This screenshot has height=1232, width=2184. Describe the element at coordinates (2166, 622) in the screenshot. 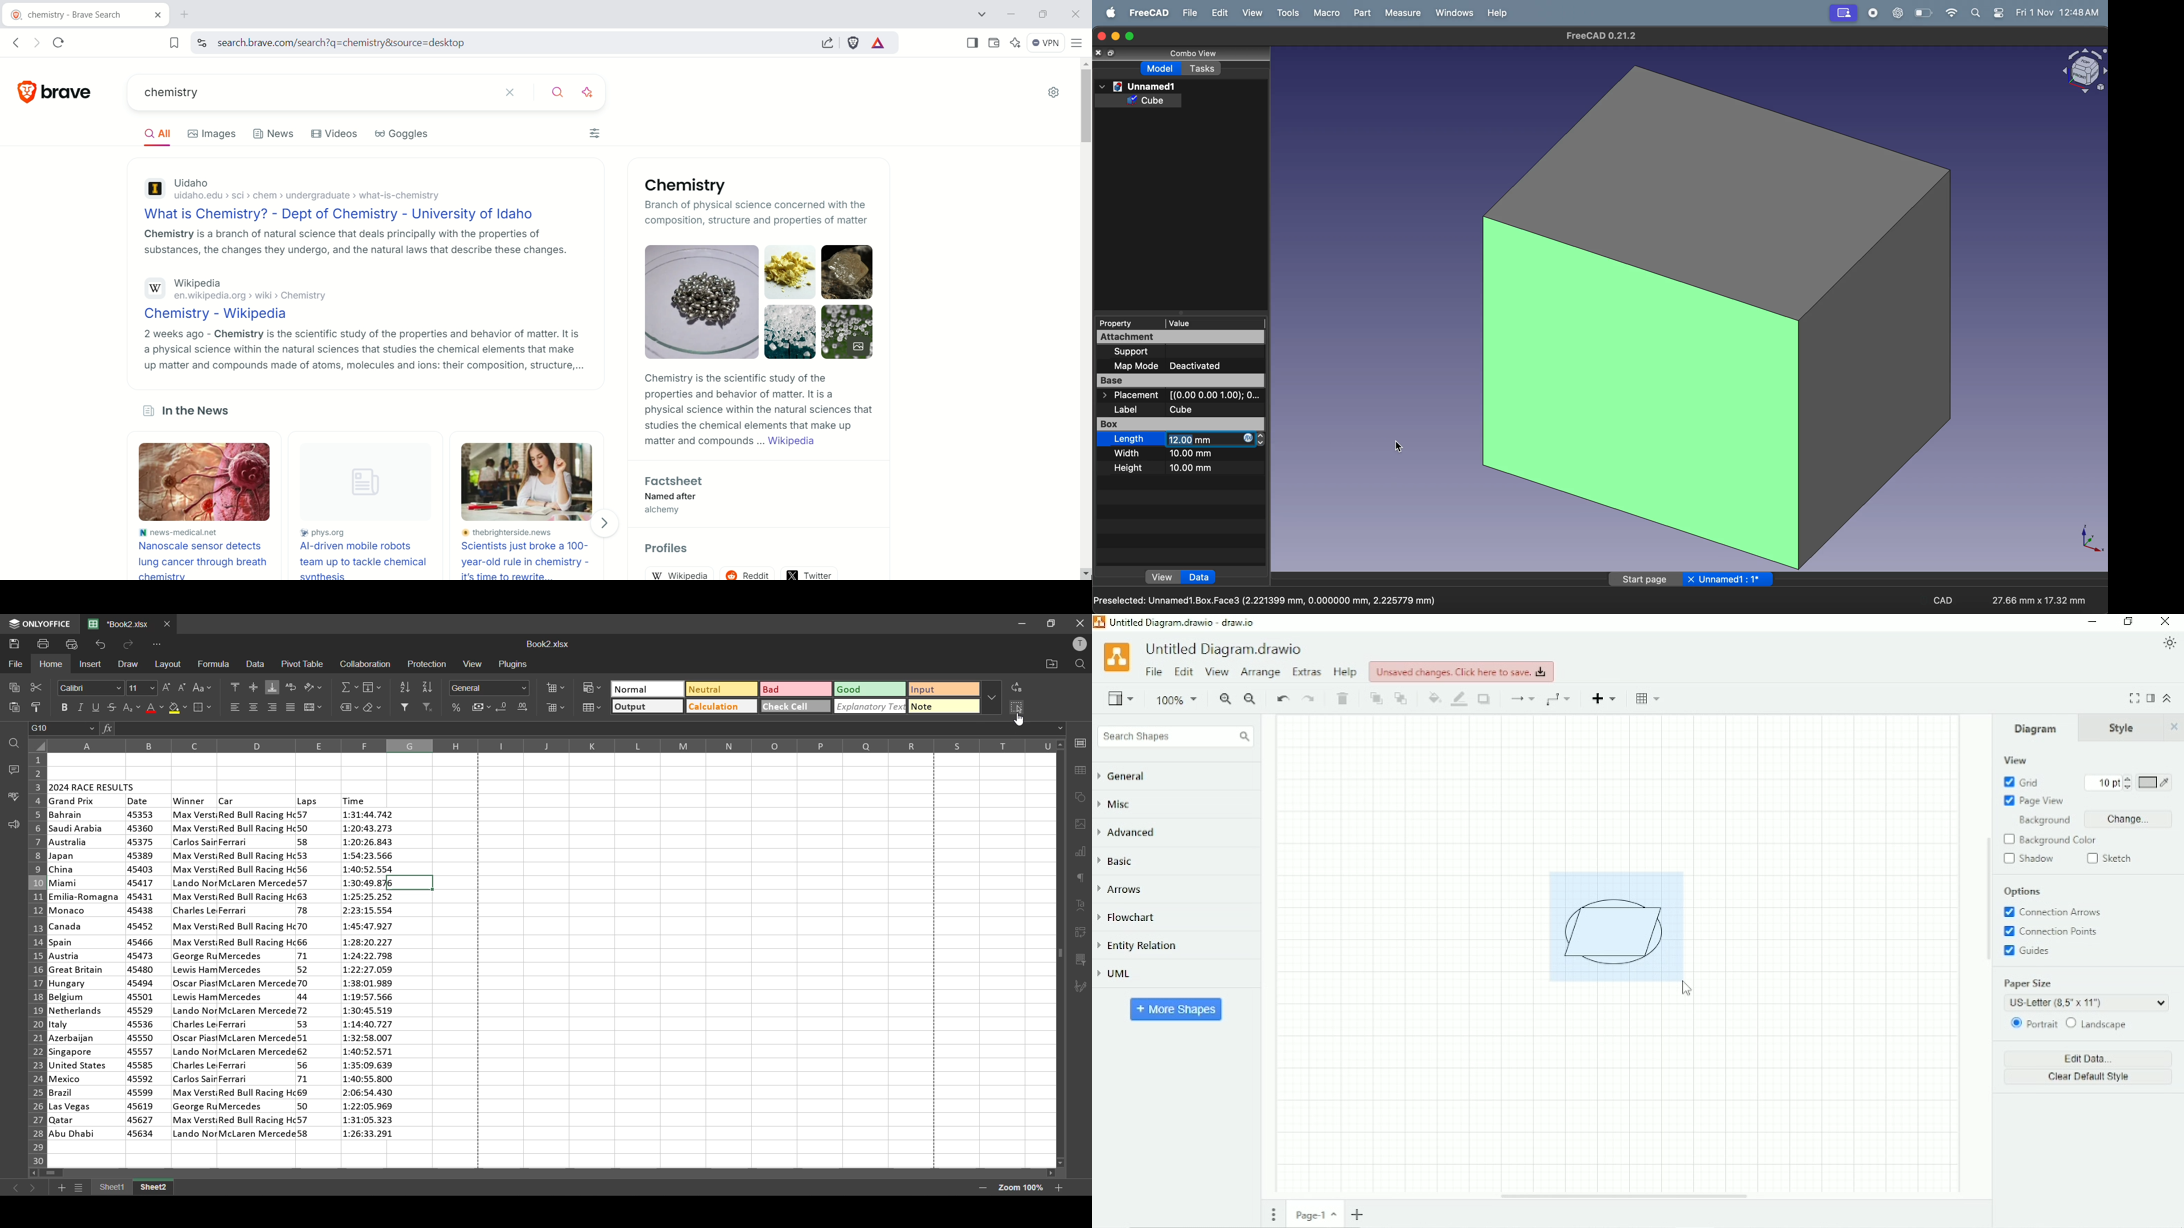

I see `Close` at that location.